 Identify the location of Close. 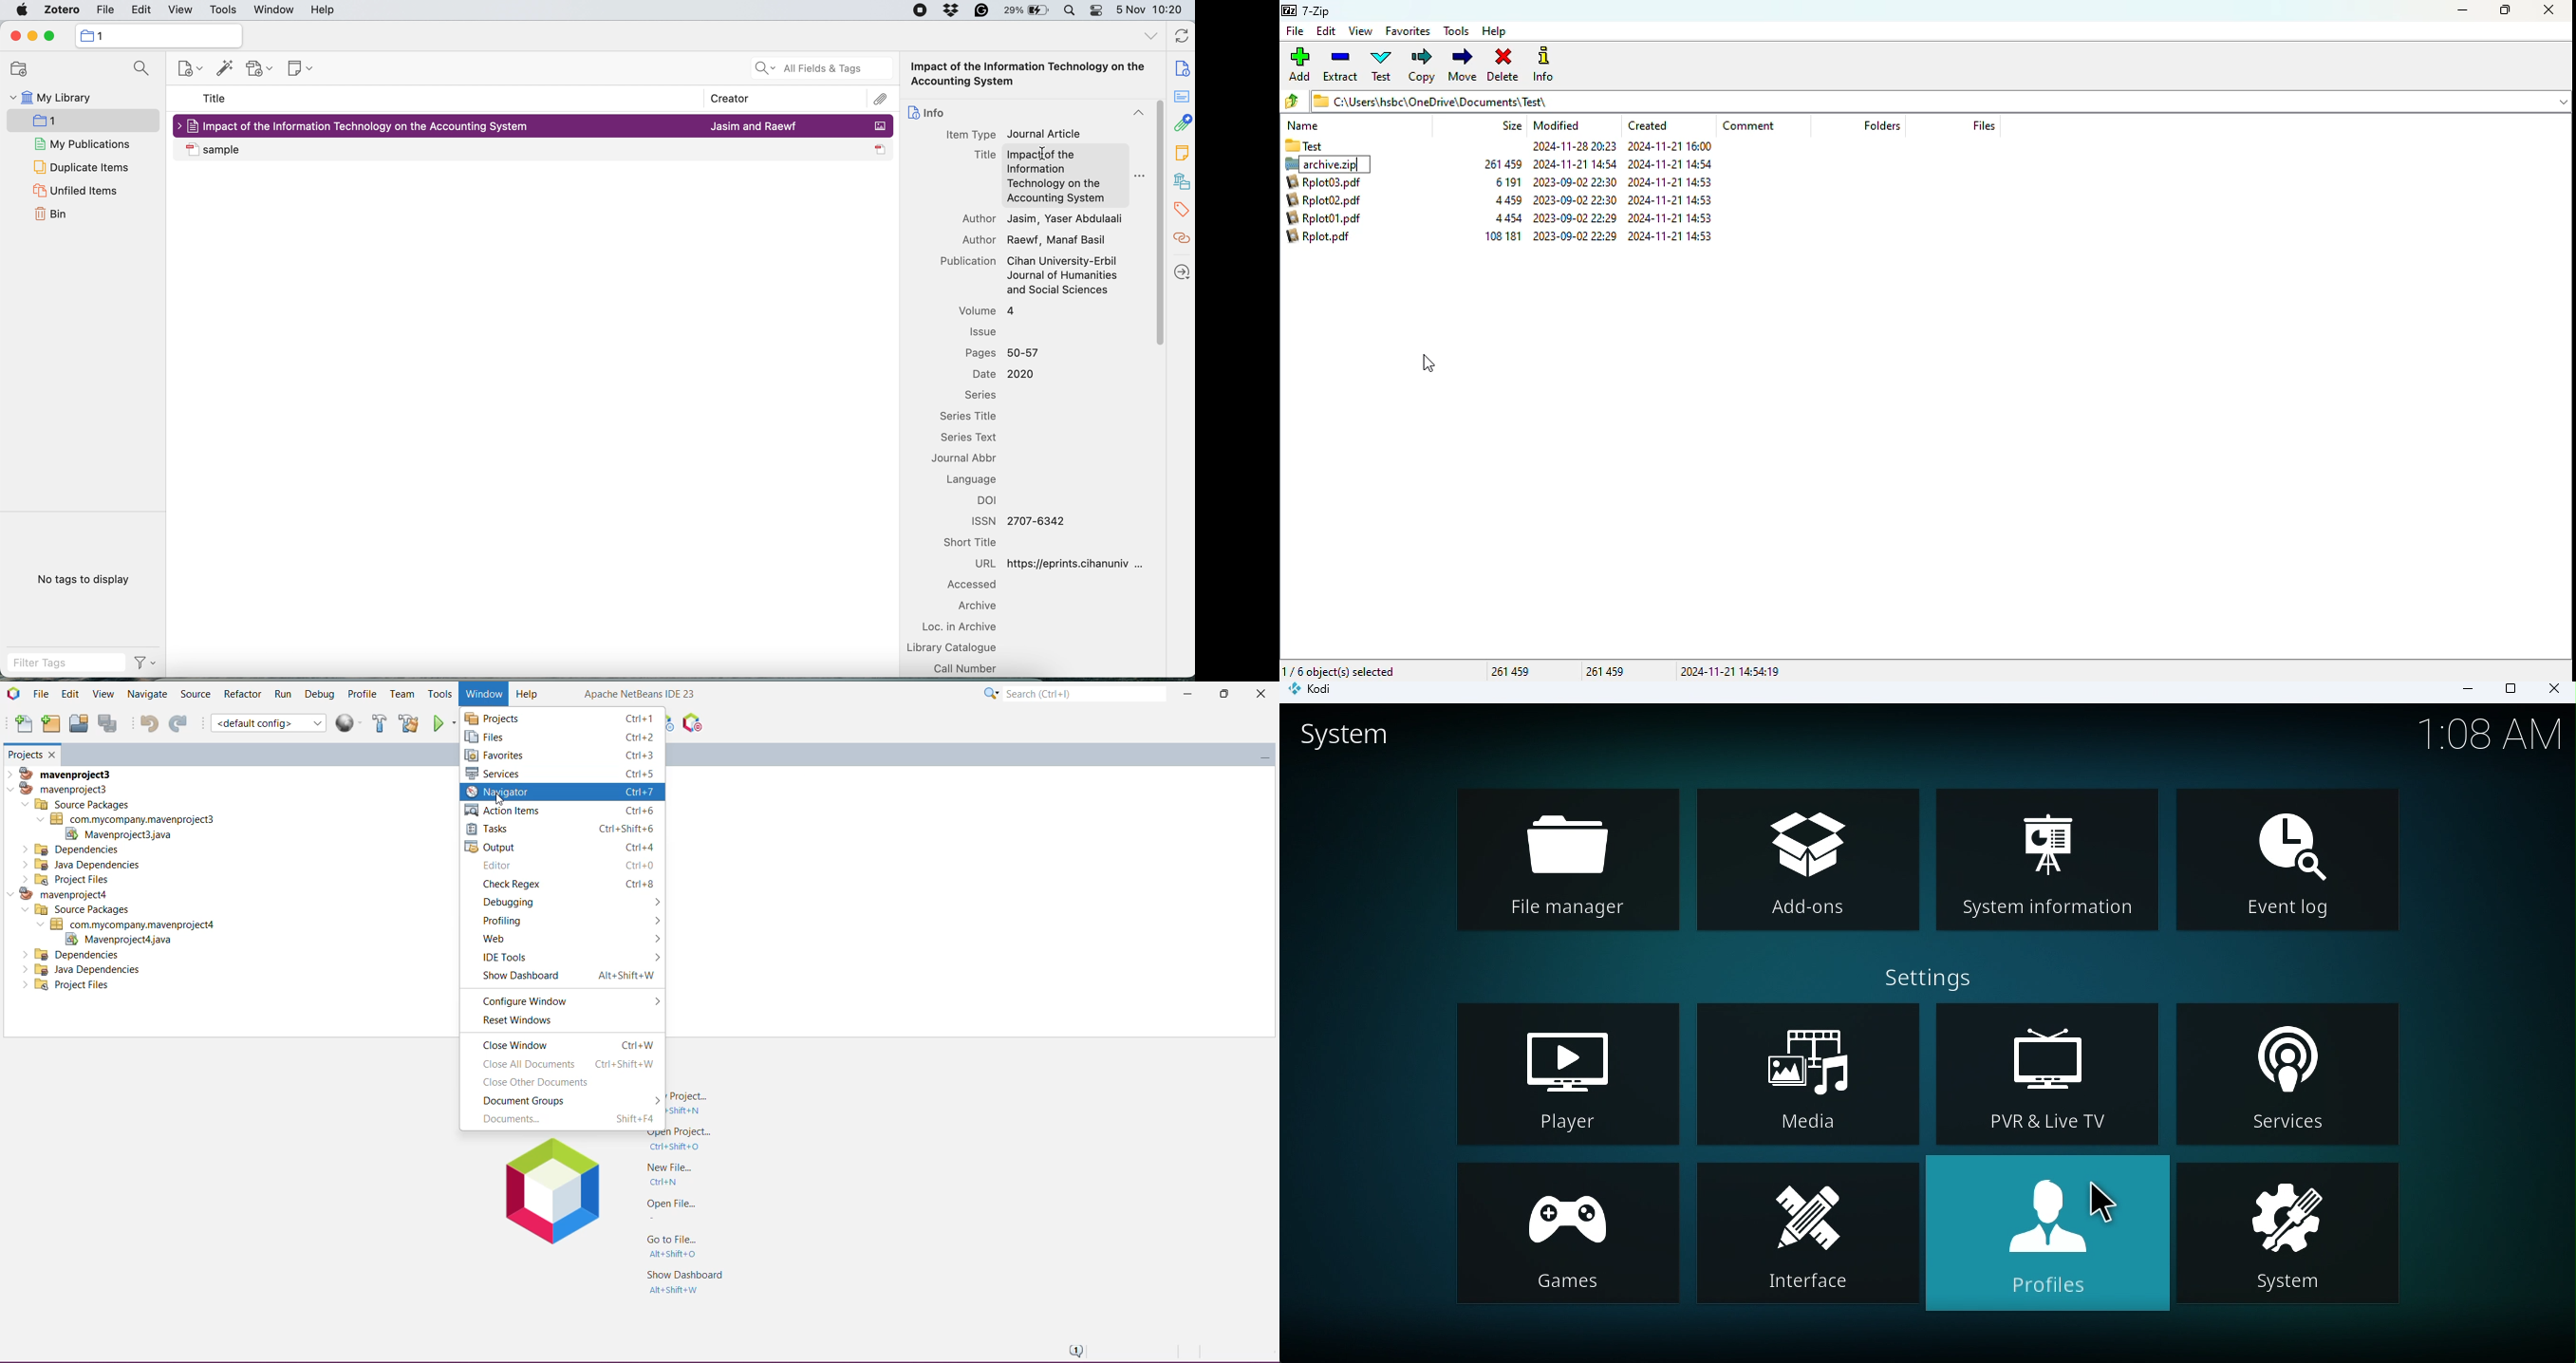
(2551, 692).